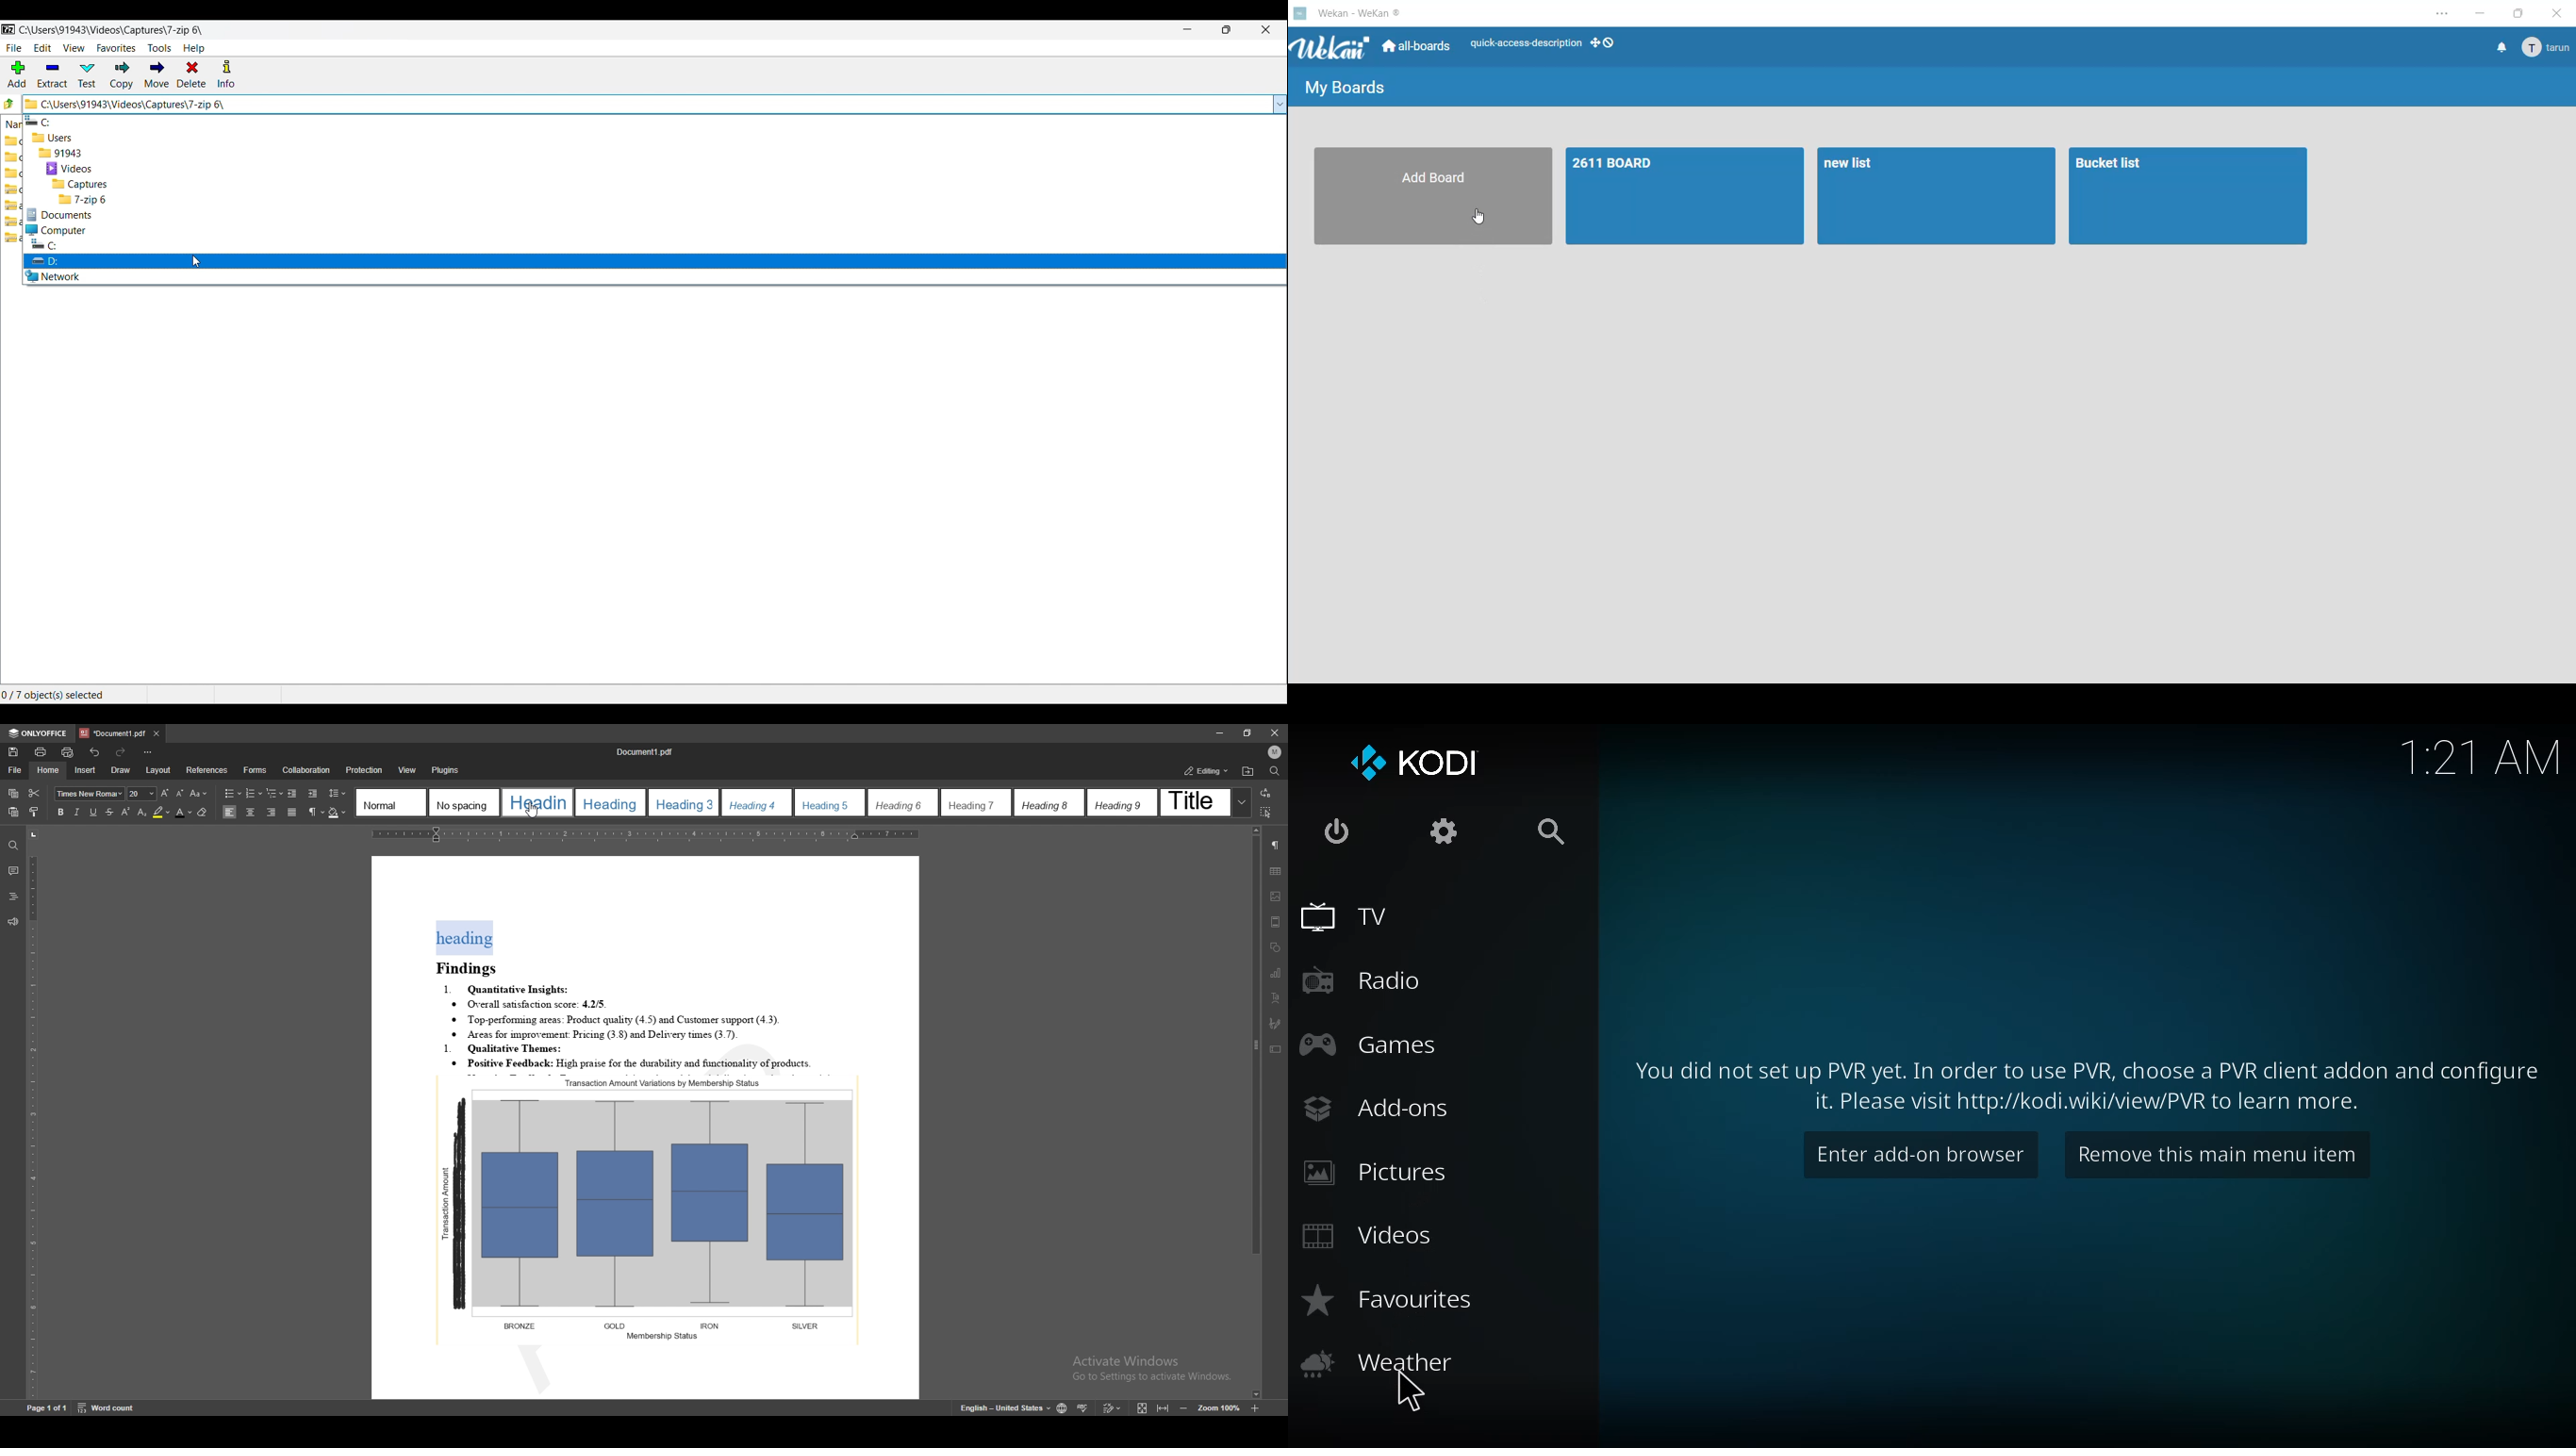 The width and height of the screenshot is (2576, 1456). Describe the element at coordinates (337, 793) in the screenshot. I see `line spacing` at that location.